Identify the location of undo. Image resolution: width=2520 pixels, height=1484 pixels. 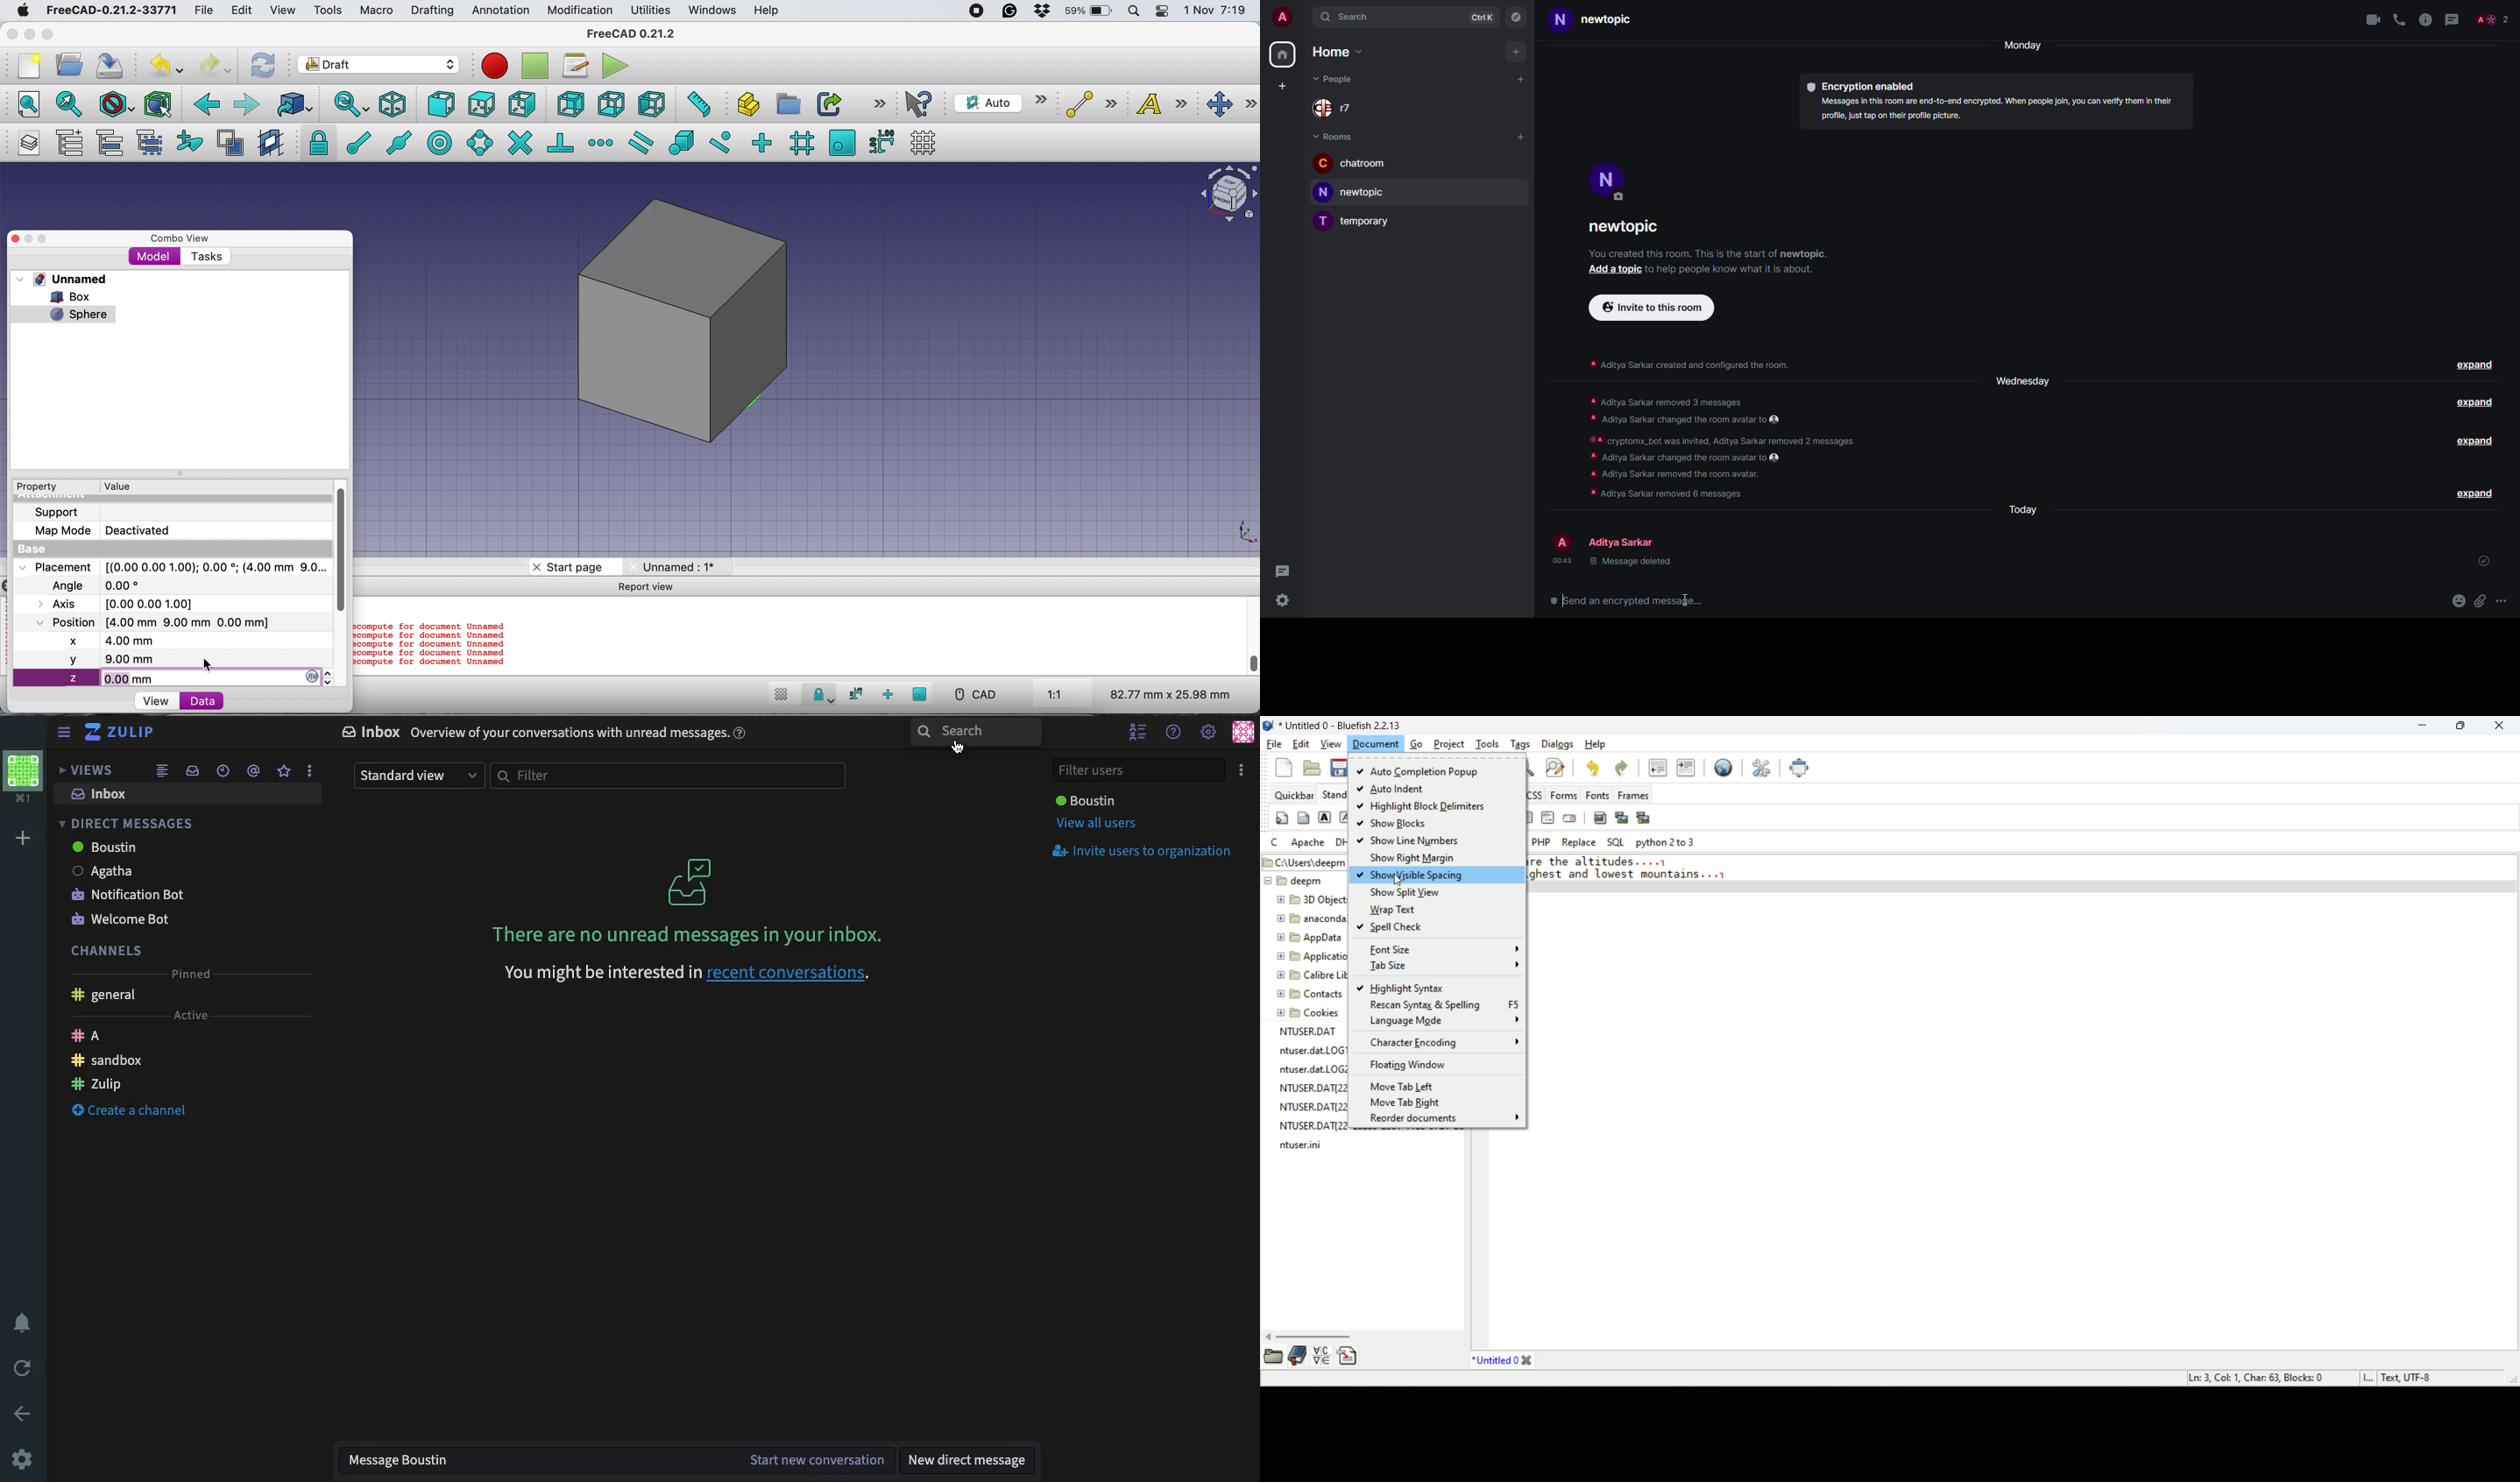
(168, 64).